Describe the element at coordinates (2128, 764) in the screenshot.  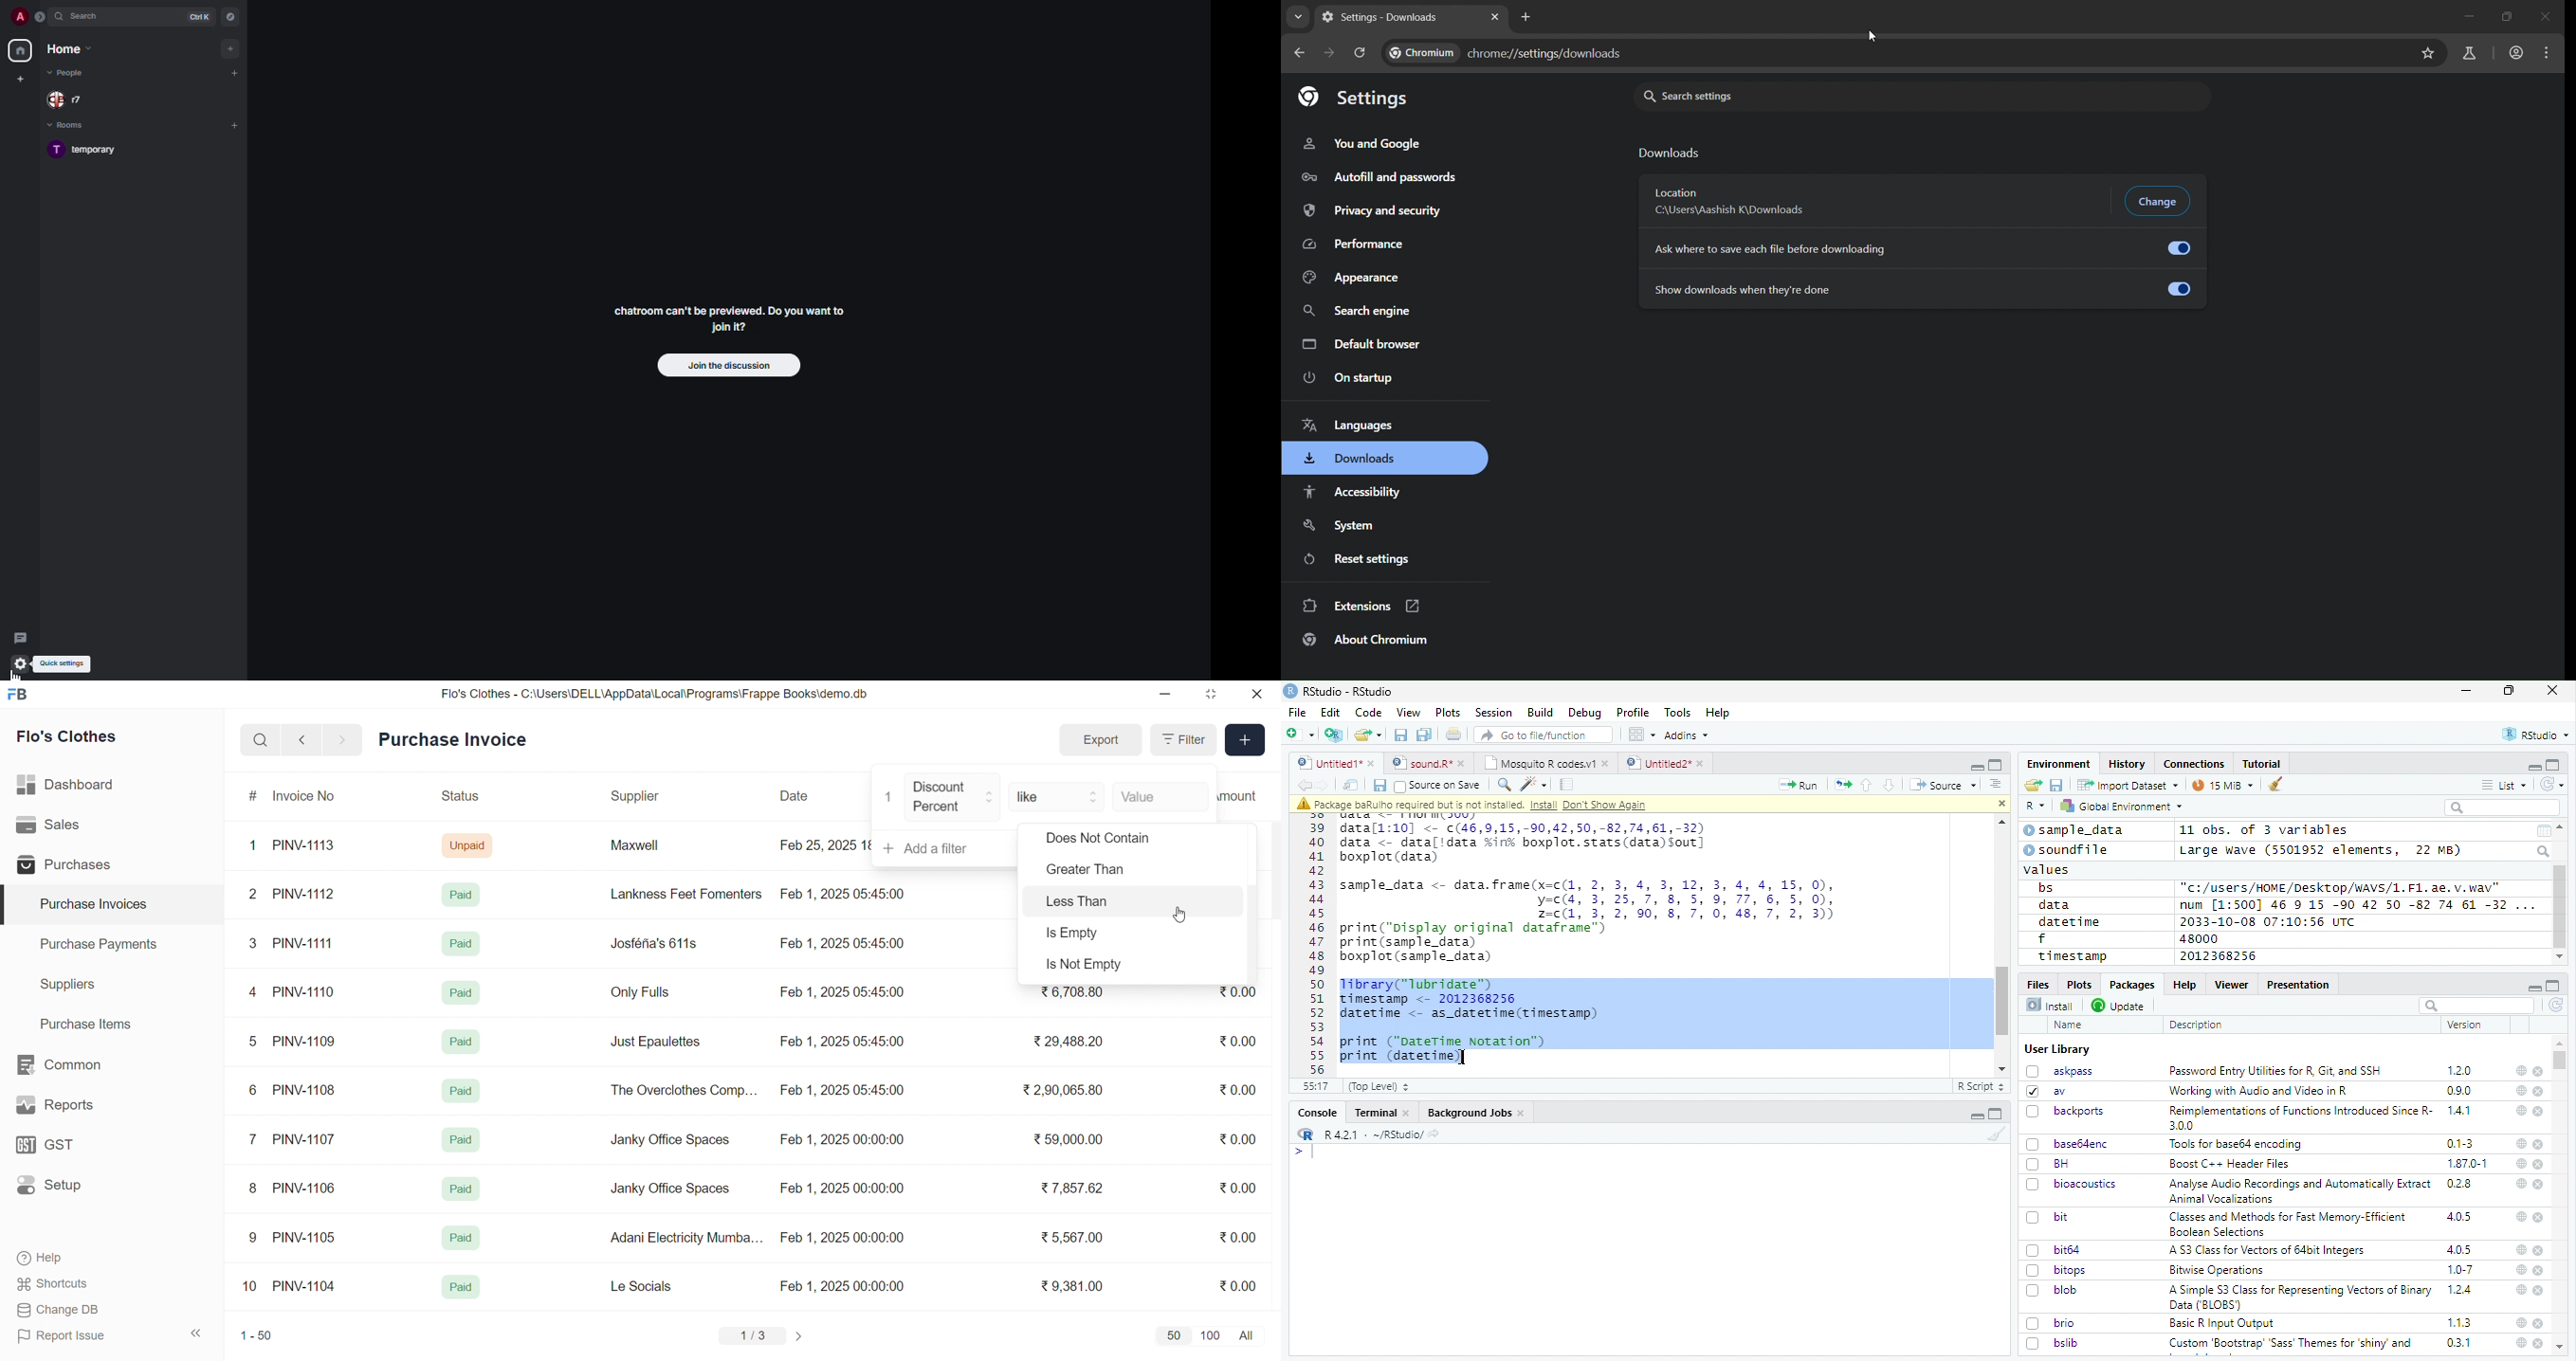
I see `History` at that location.